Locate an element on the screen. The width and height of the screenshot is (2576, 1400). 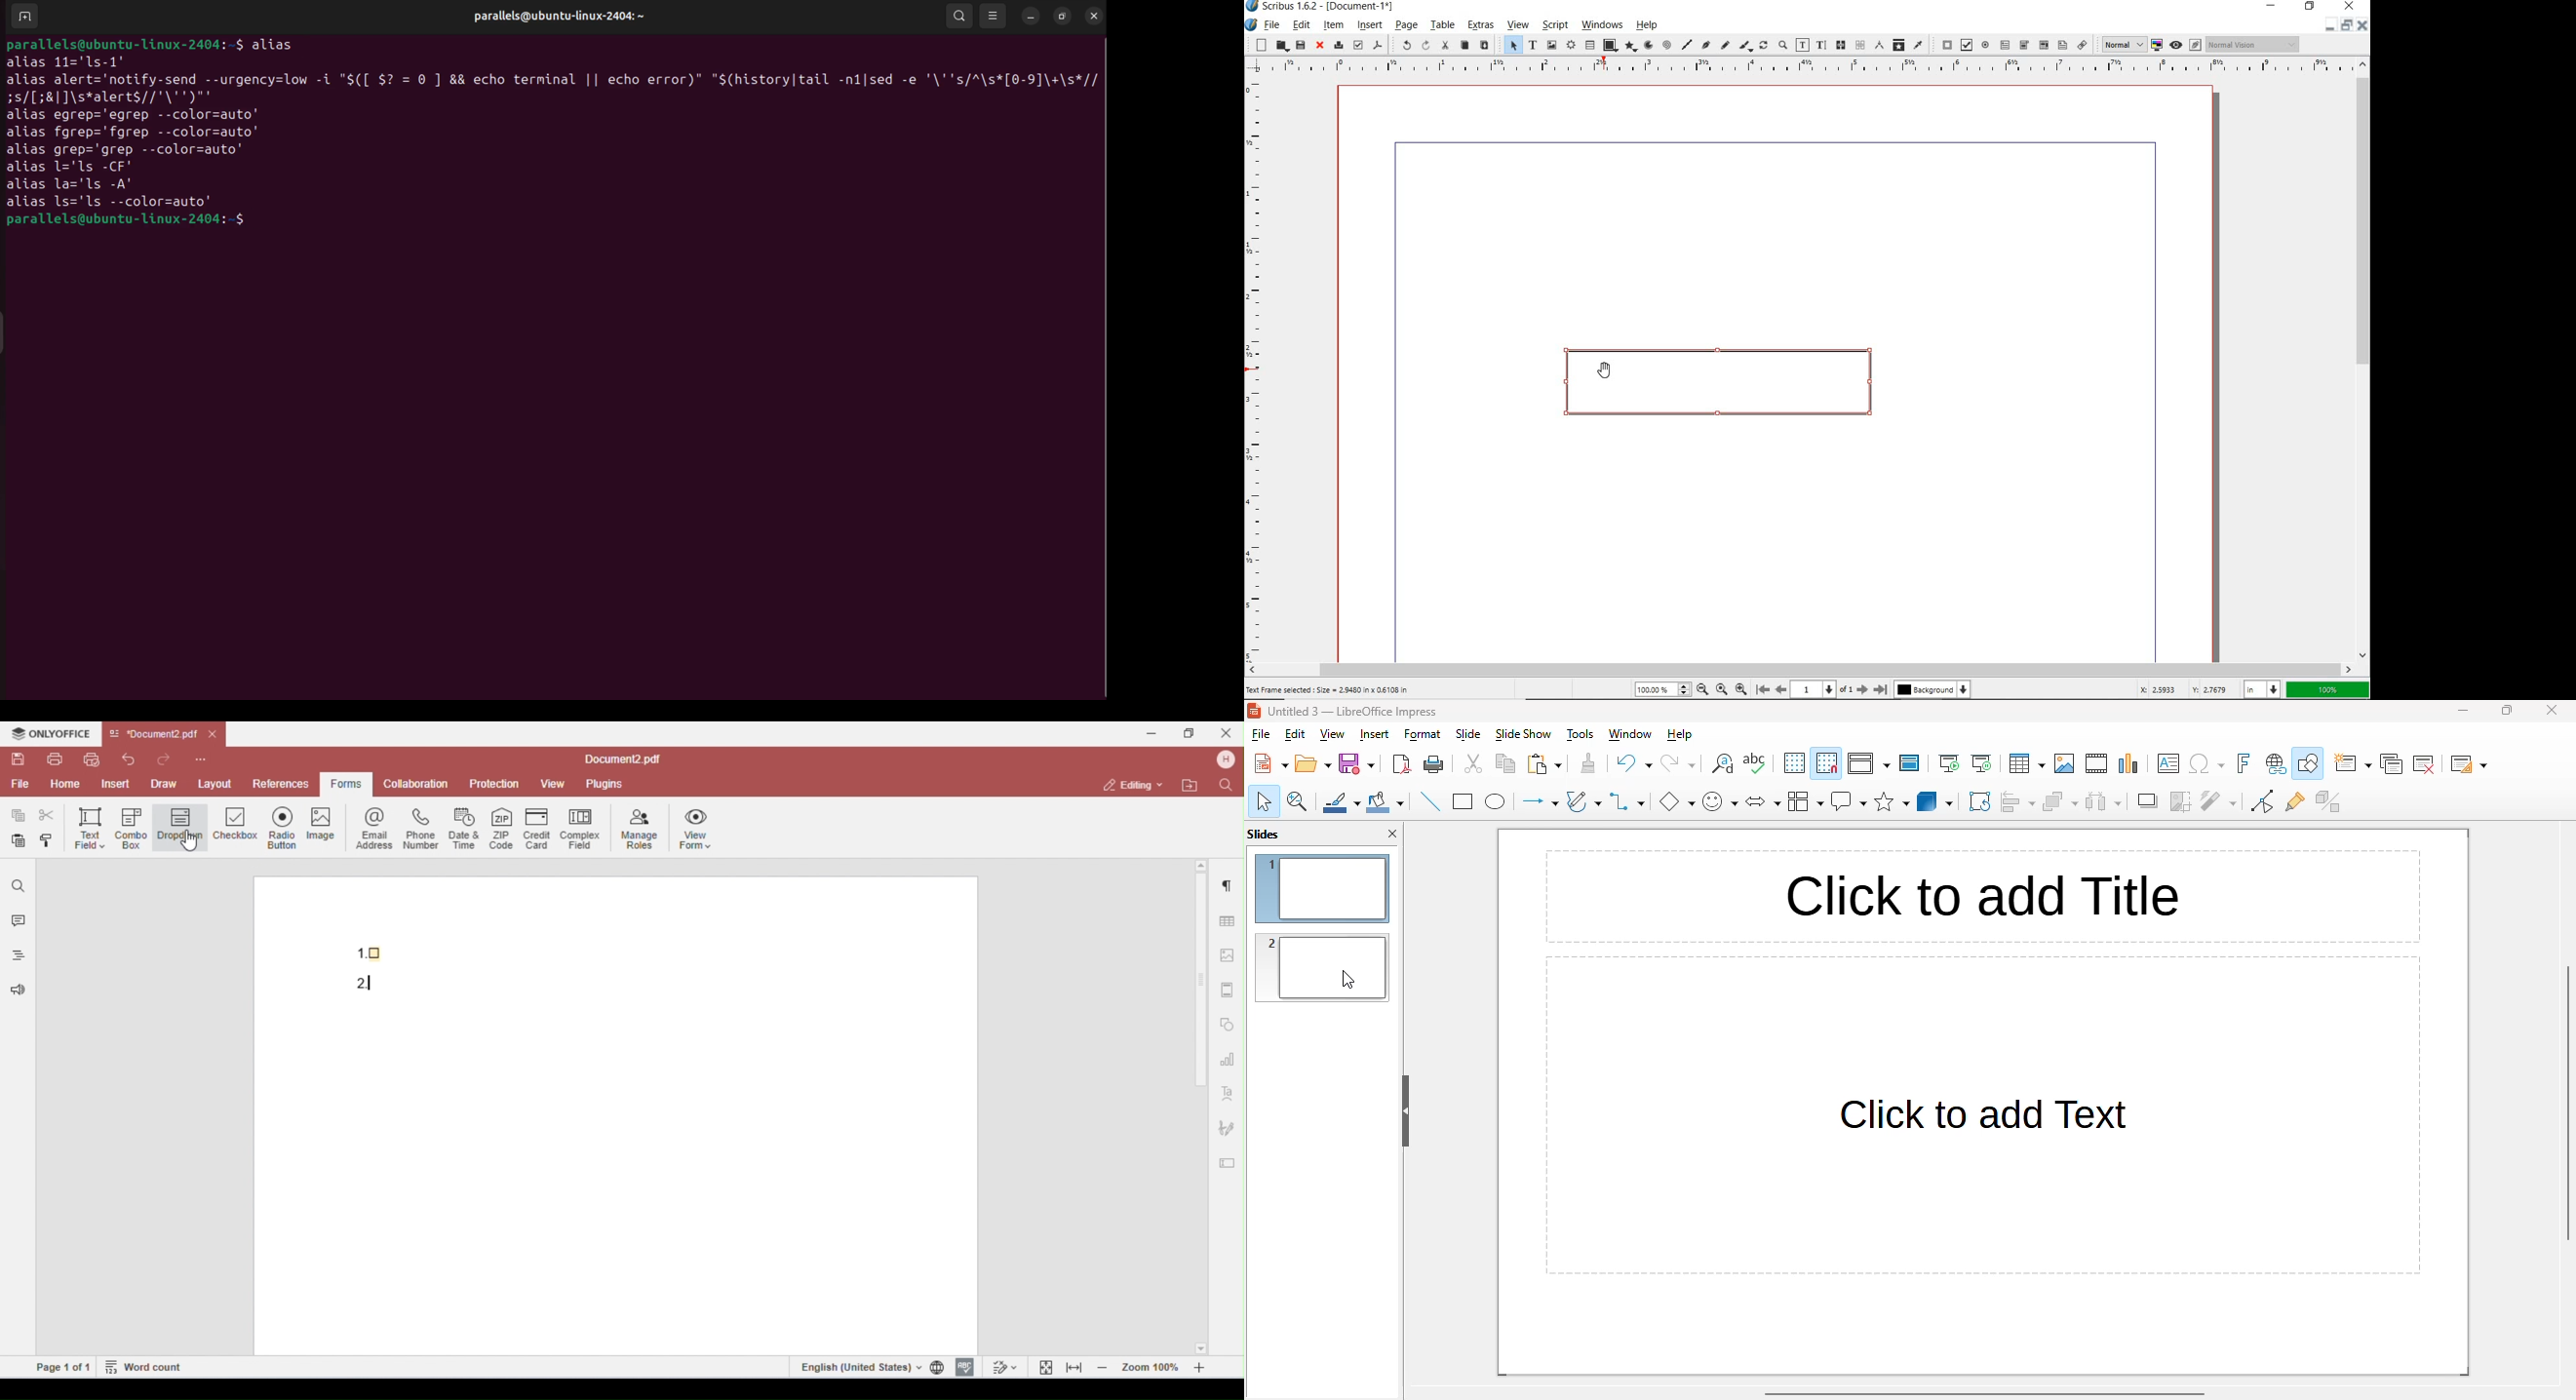
item is located at coordinates (1333, 25).